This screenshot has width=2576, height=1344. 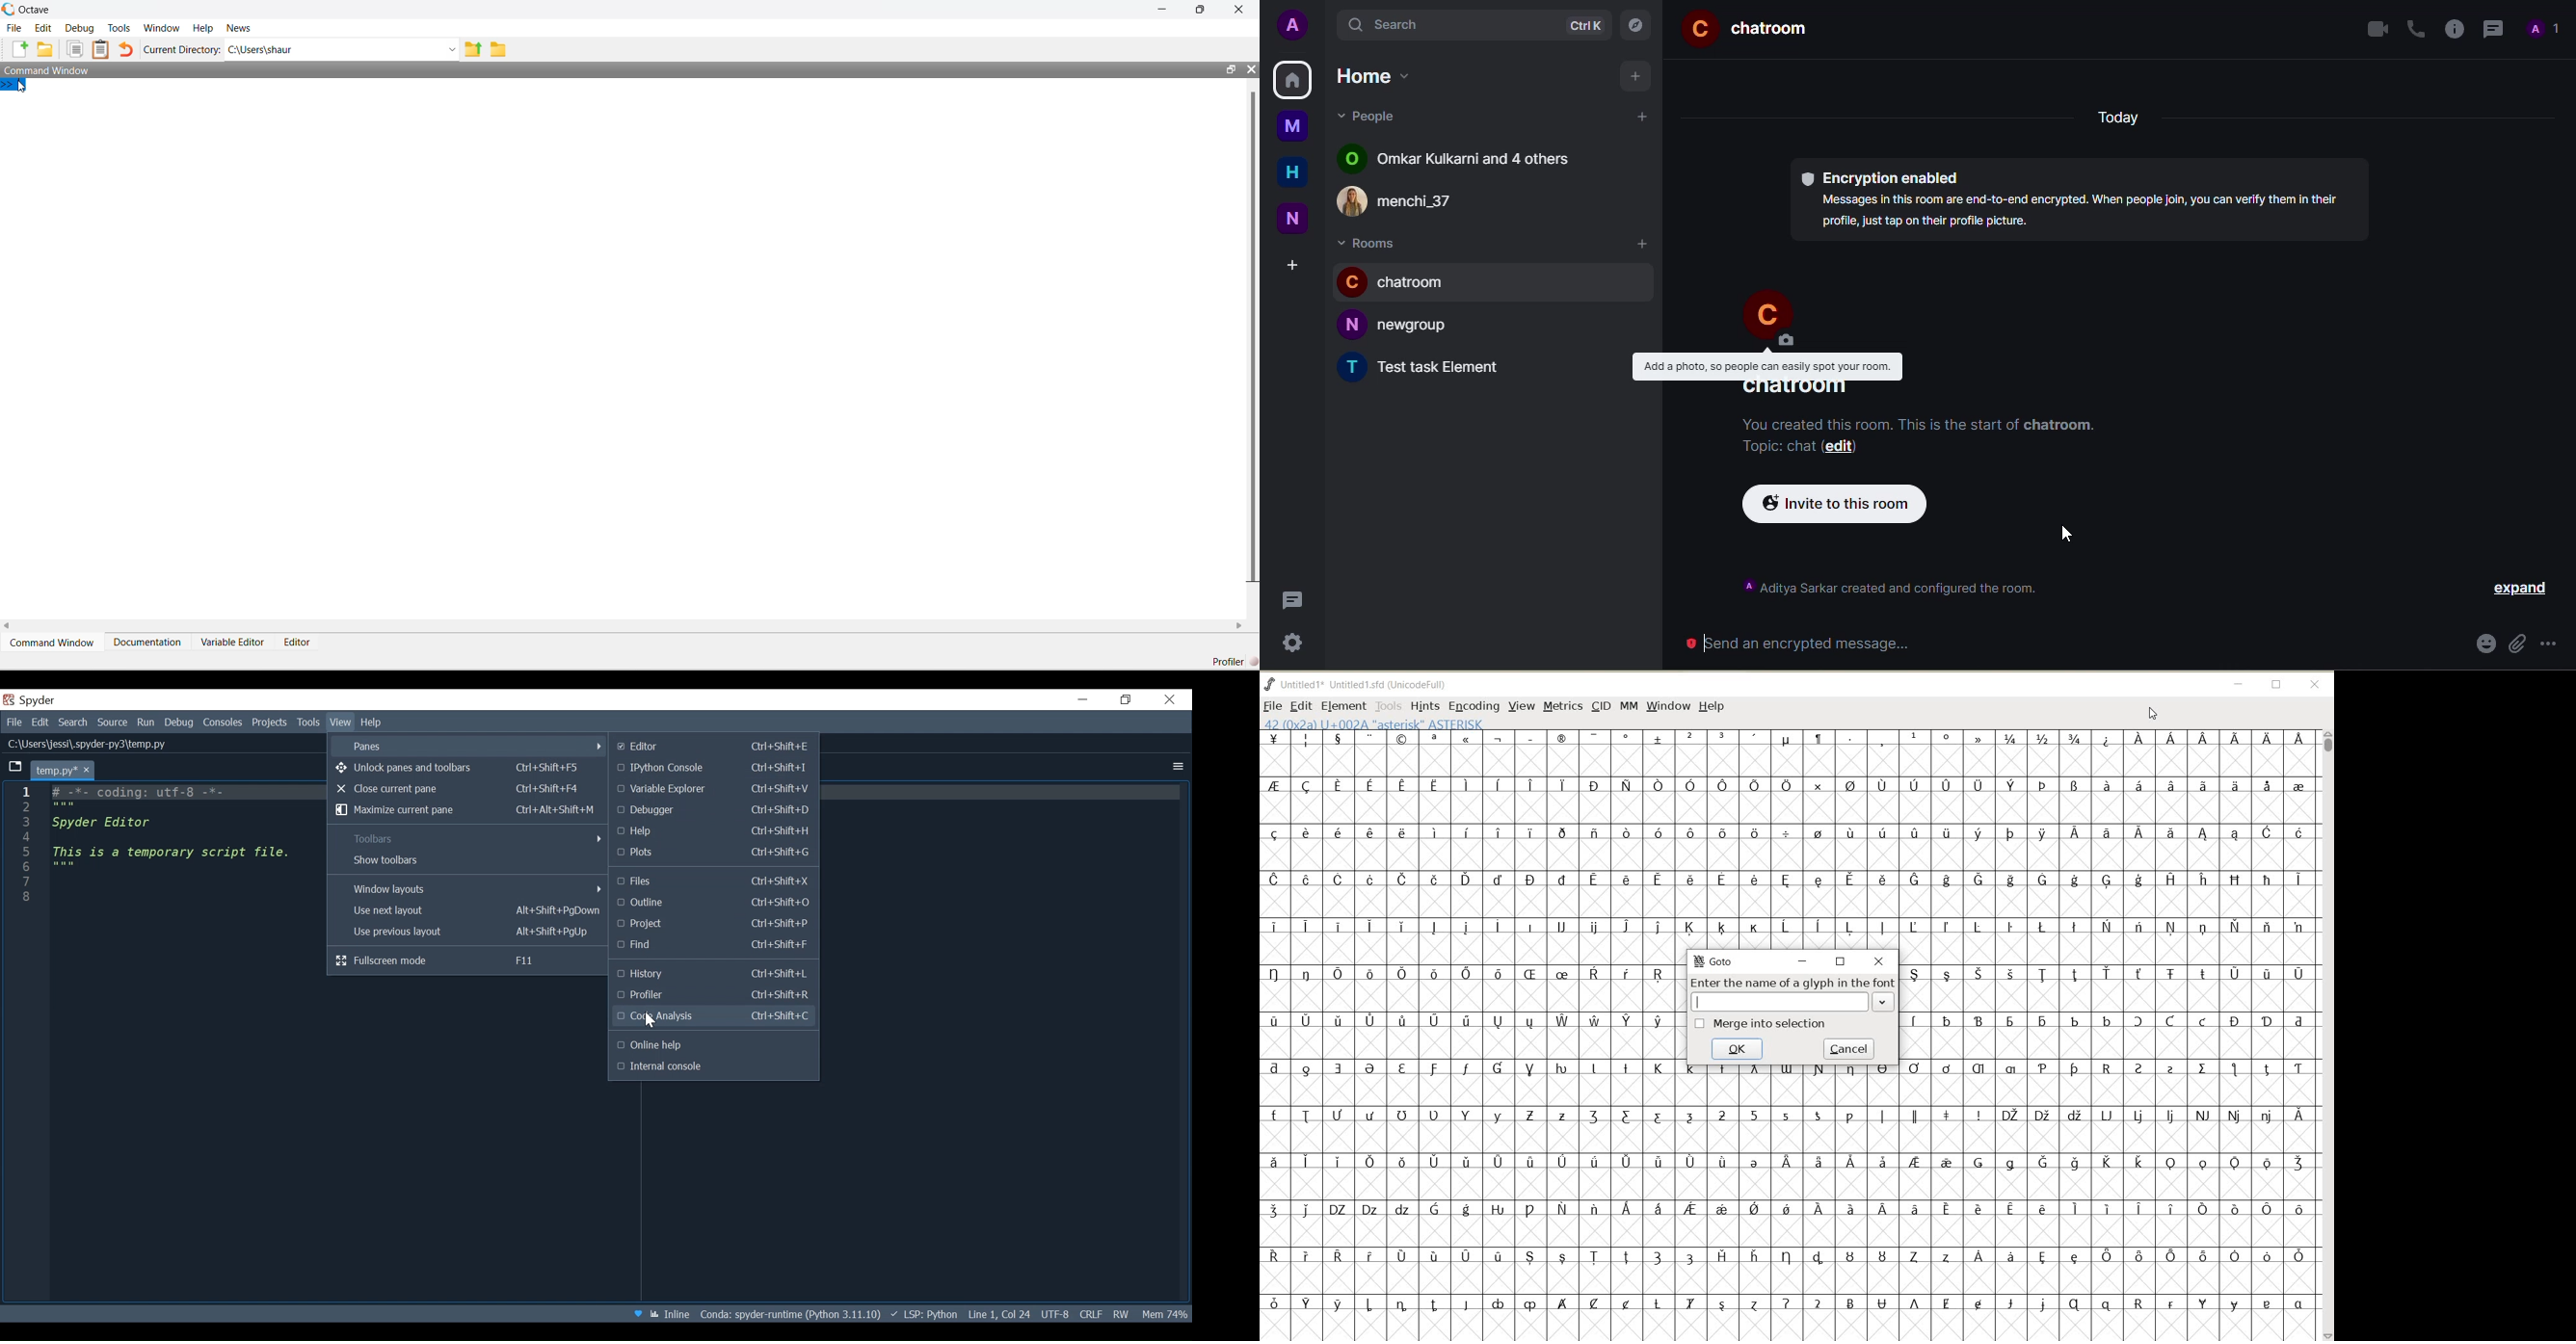 I want to click on Restore, so click(x=1126, y=700).